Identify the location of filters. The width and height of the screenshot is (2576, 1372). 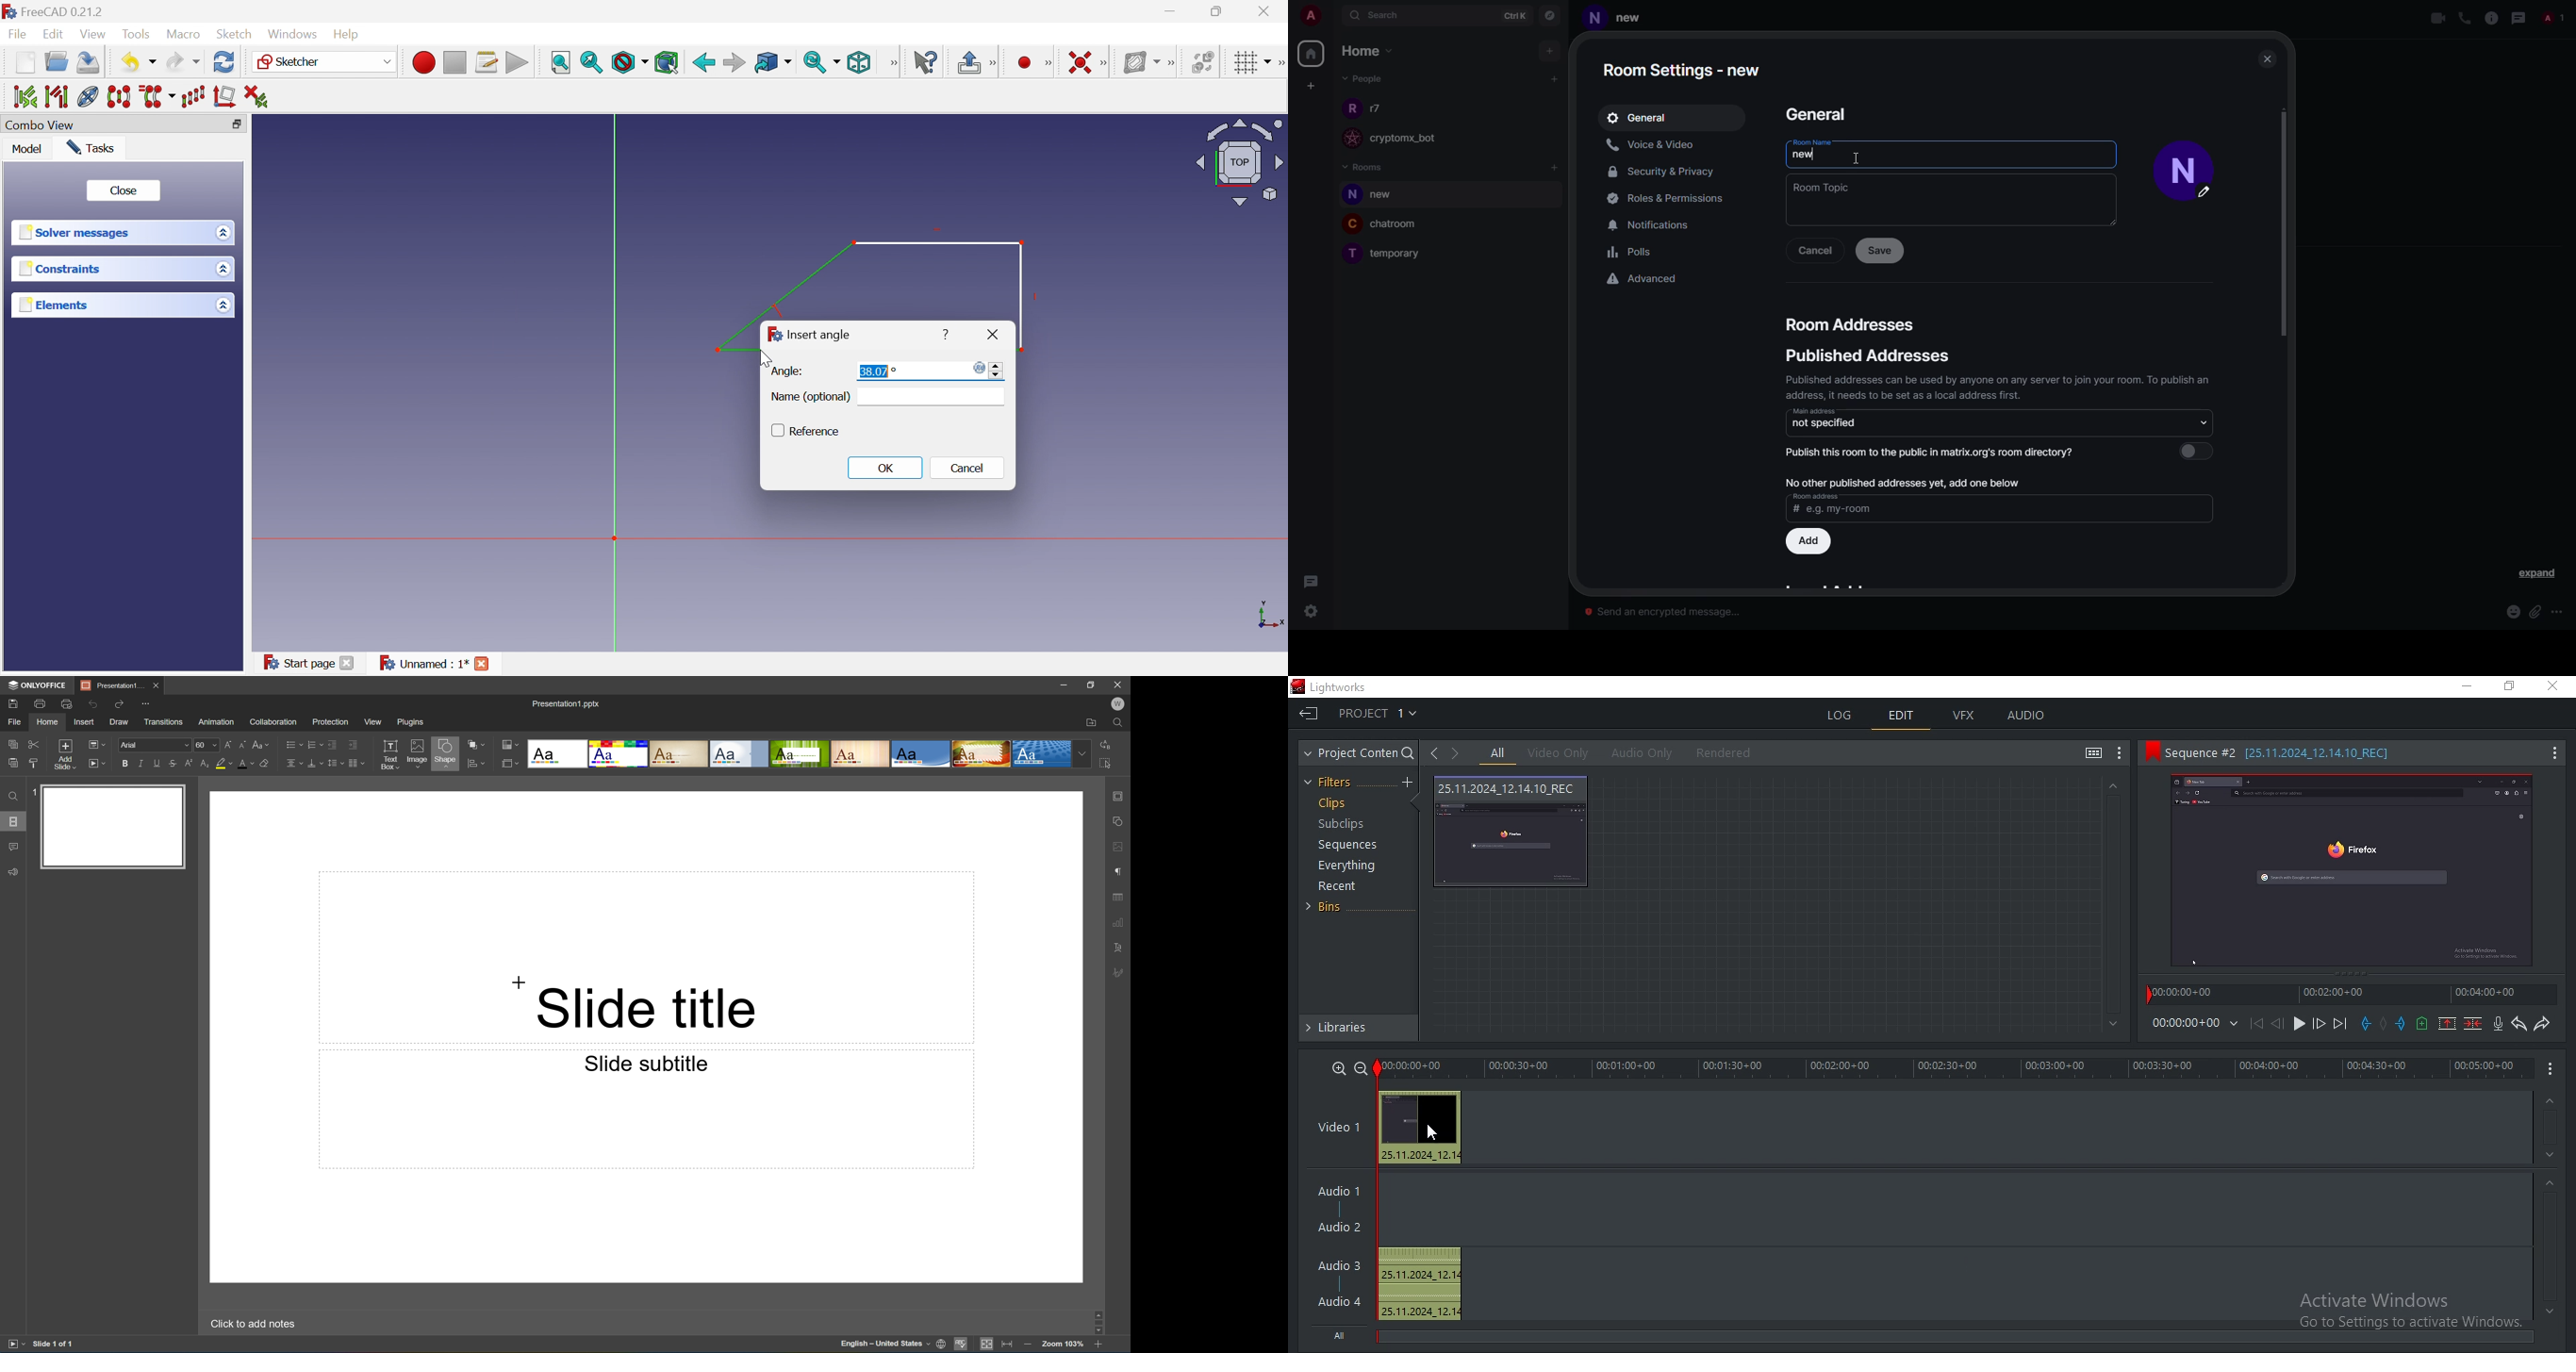
(1330, 783).